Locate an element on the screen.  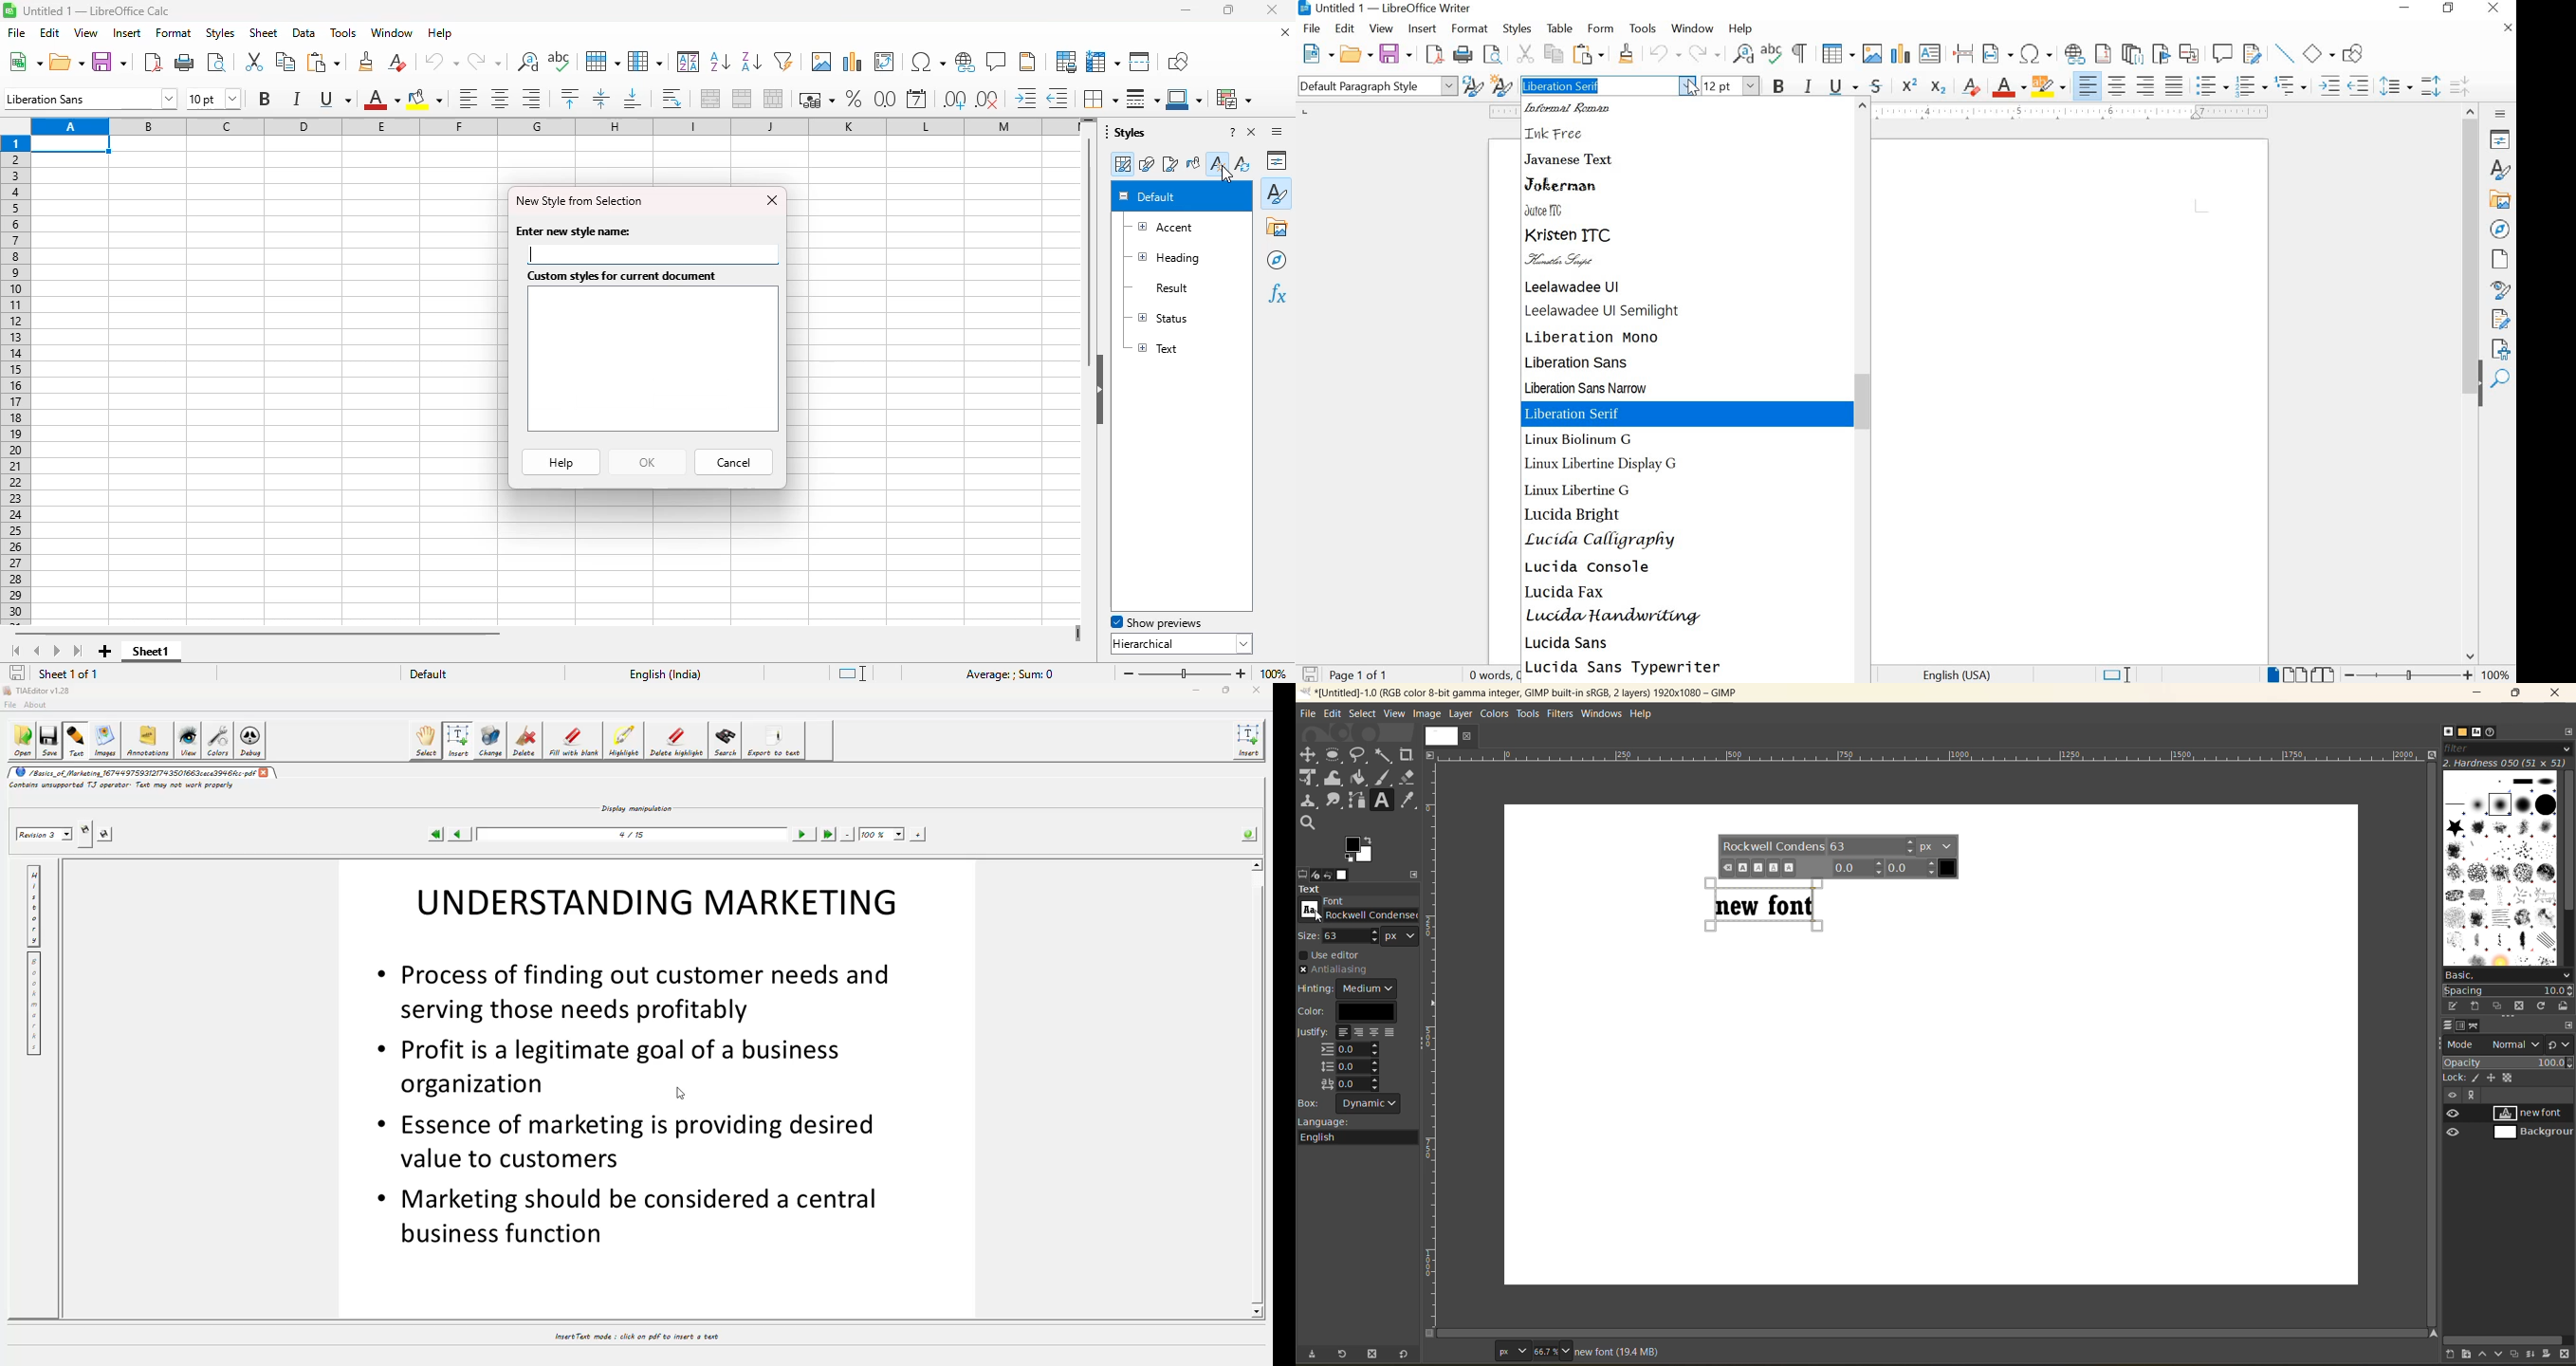
colors is located at coordinates (218, 739).